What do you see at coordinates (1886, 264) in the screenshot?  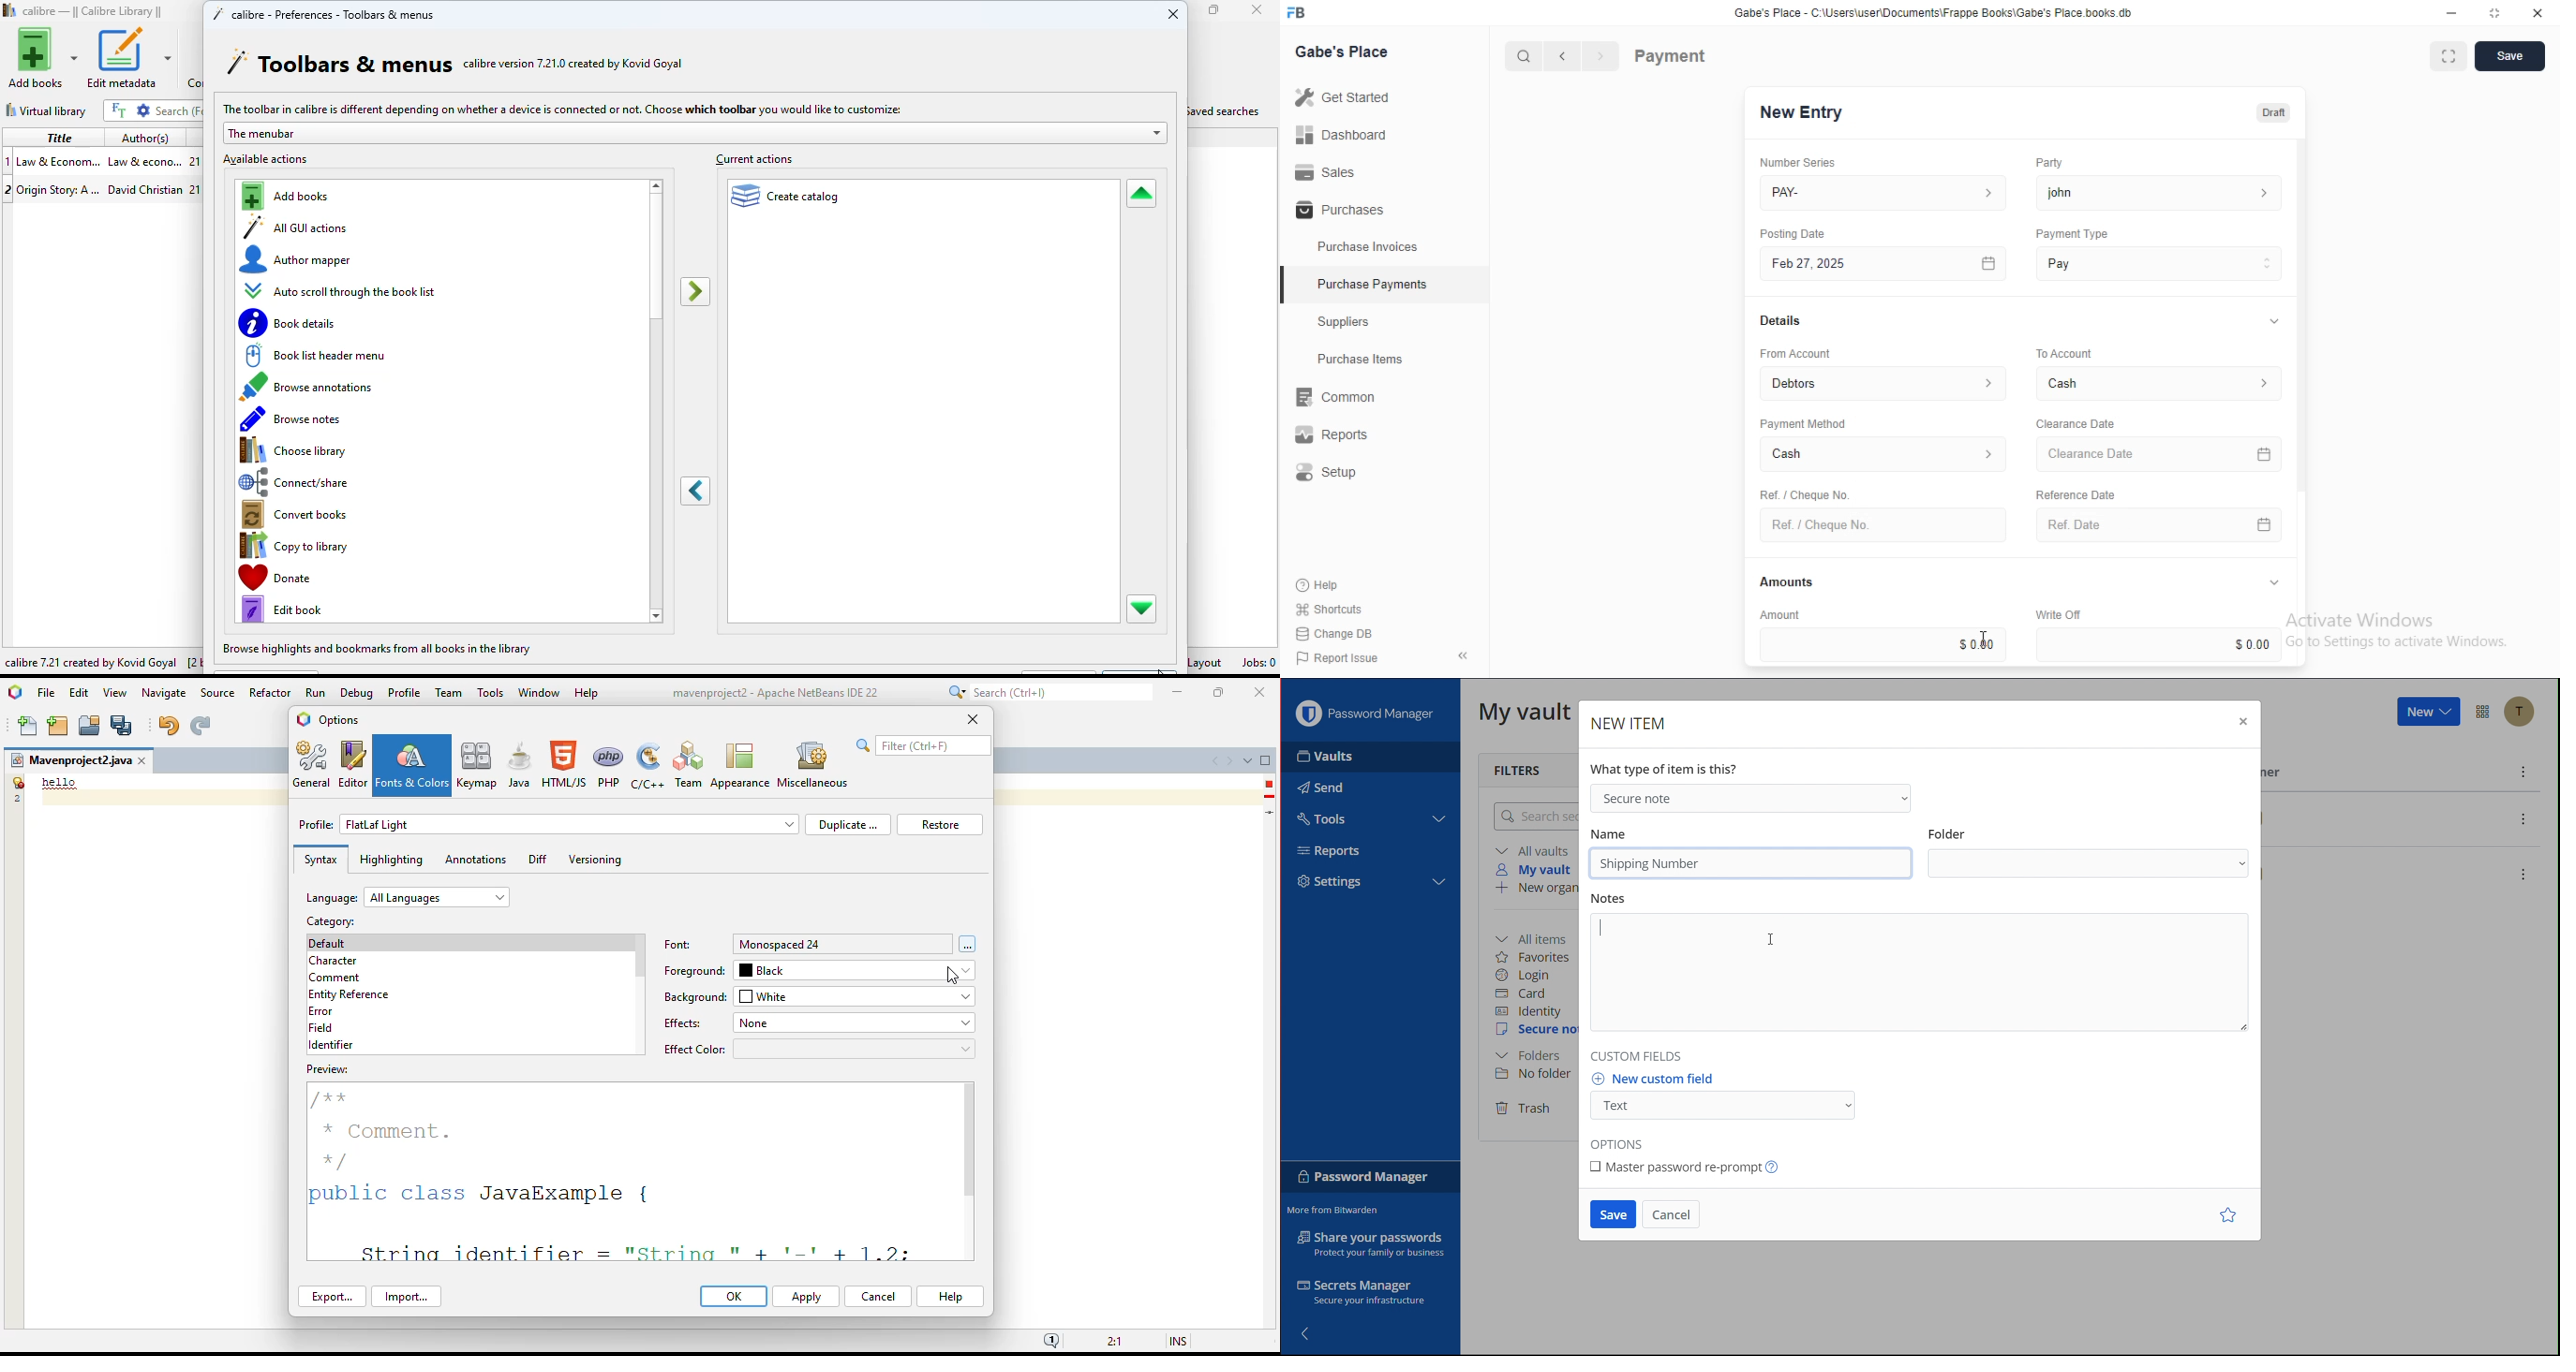 I see `Feb 27, 2025` at bounding box center [1886, 264].